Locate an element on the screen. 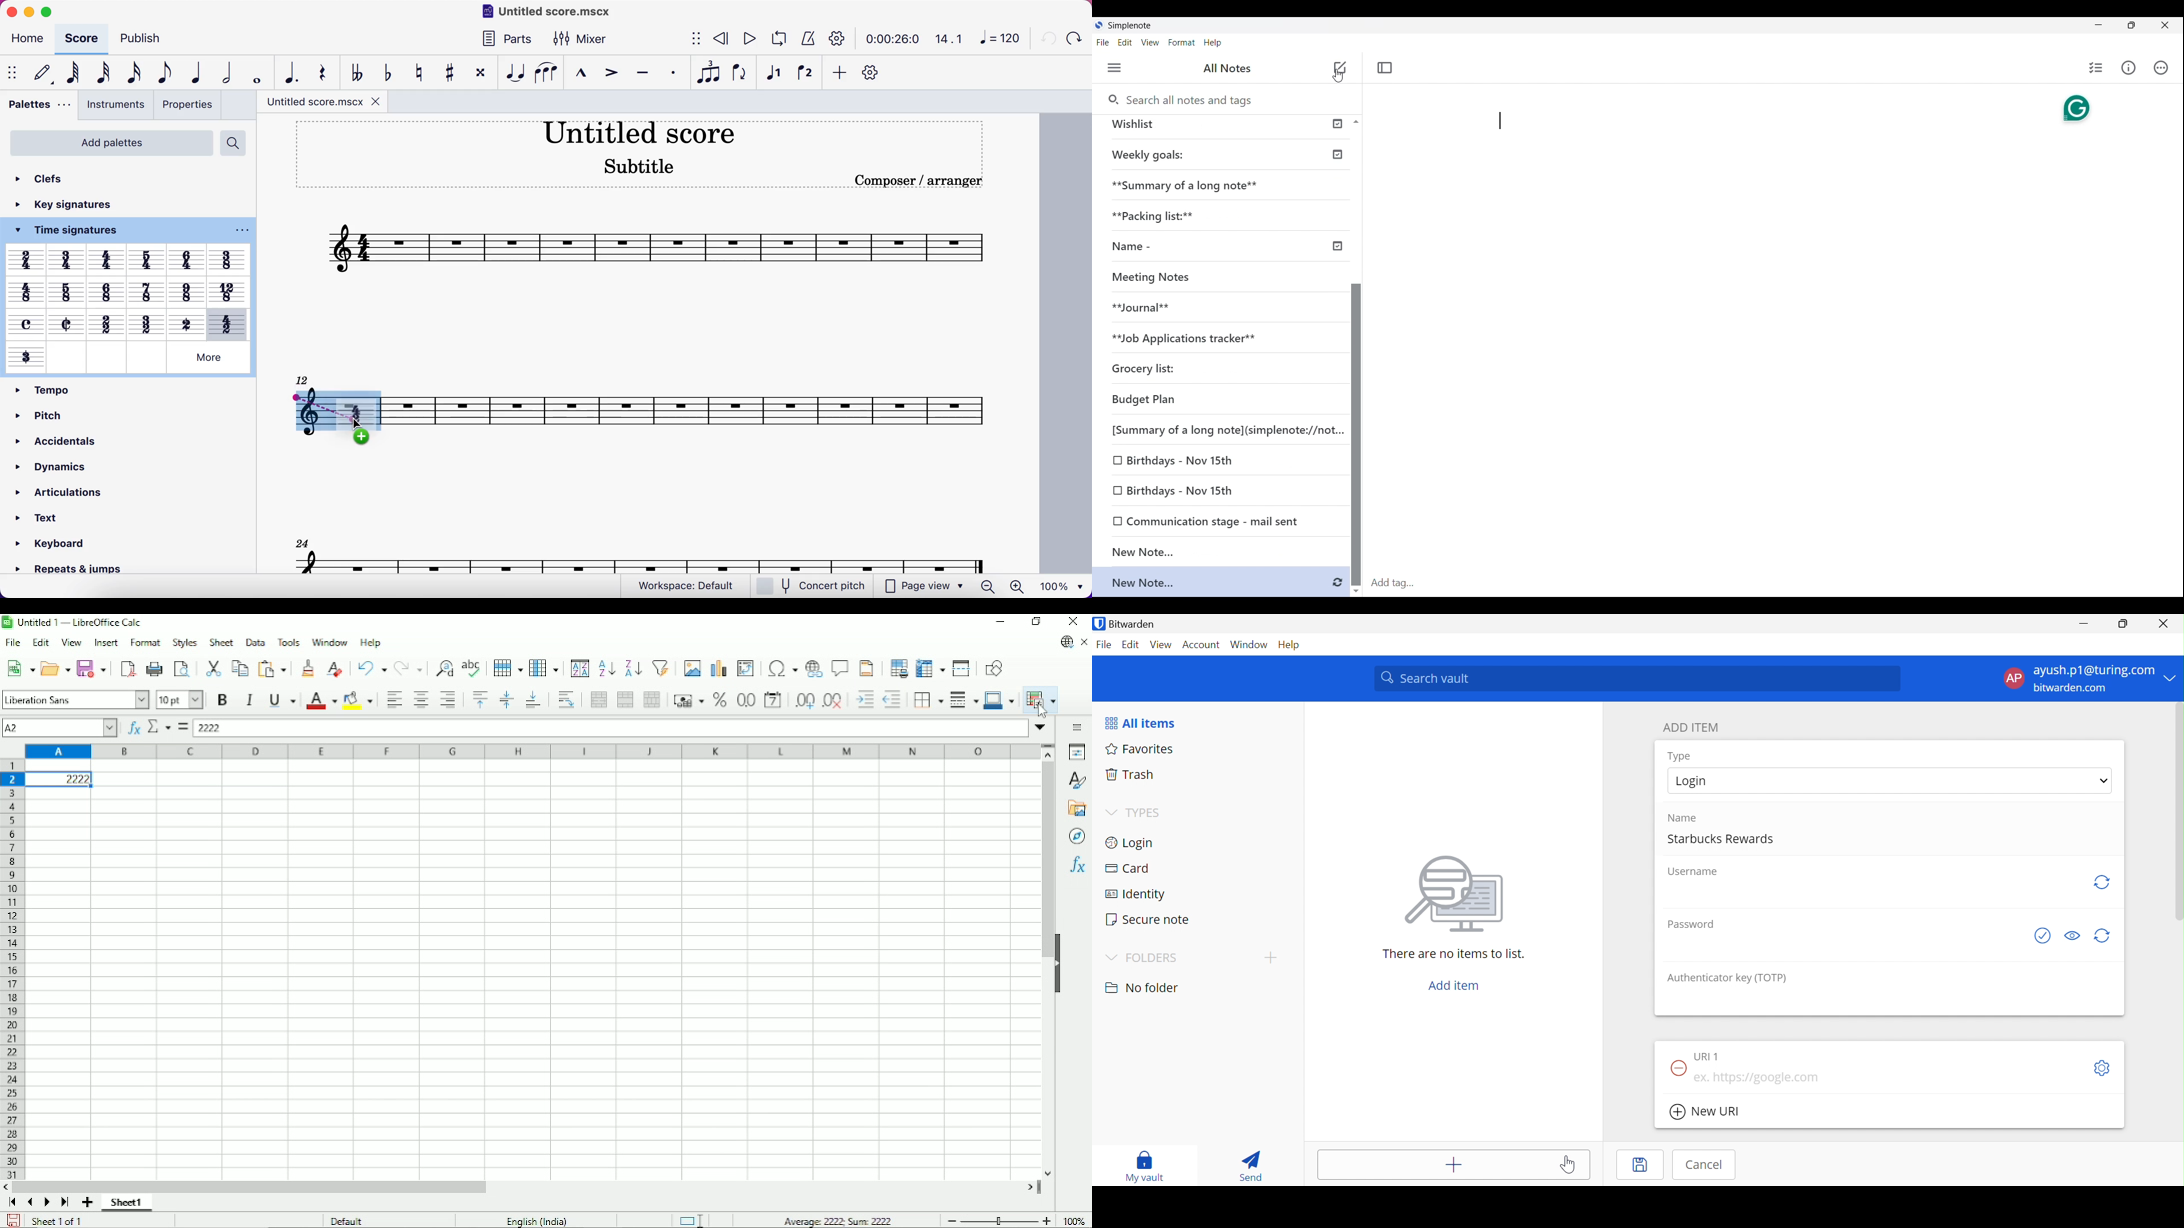 Image resolution: width=2184 pixels, height=1232 pixels. close left sidebar is located at coordinates (1385, 68).